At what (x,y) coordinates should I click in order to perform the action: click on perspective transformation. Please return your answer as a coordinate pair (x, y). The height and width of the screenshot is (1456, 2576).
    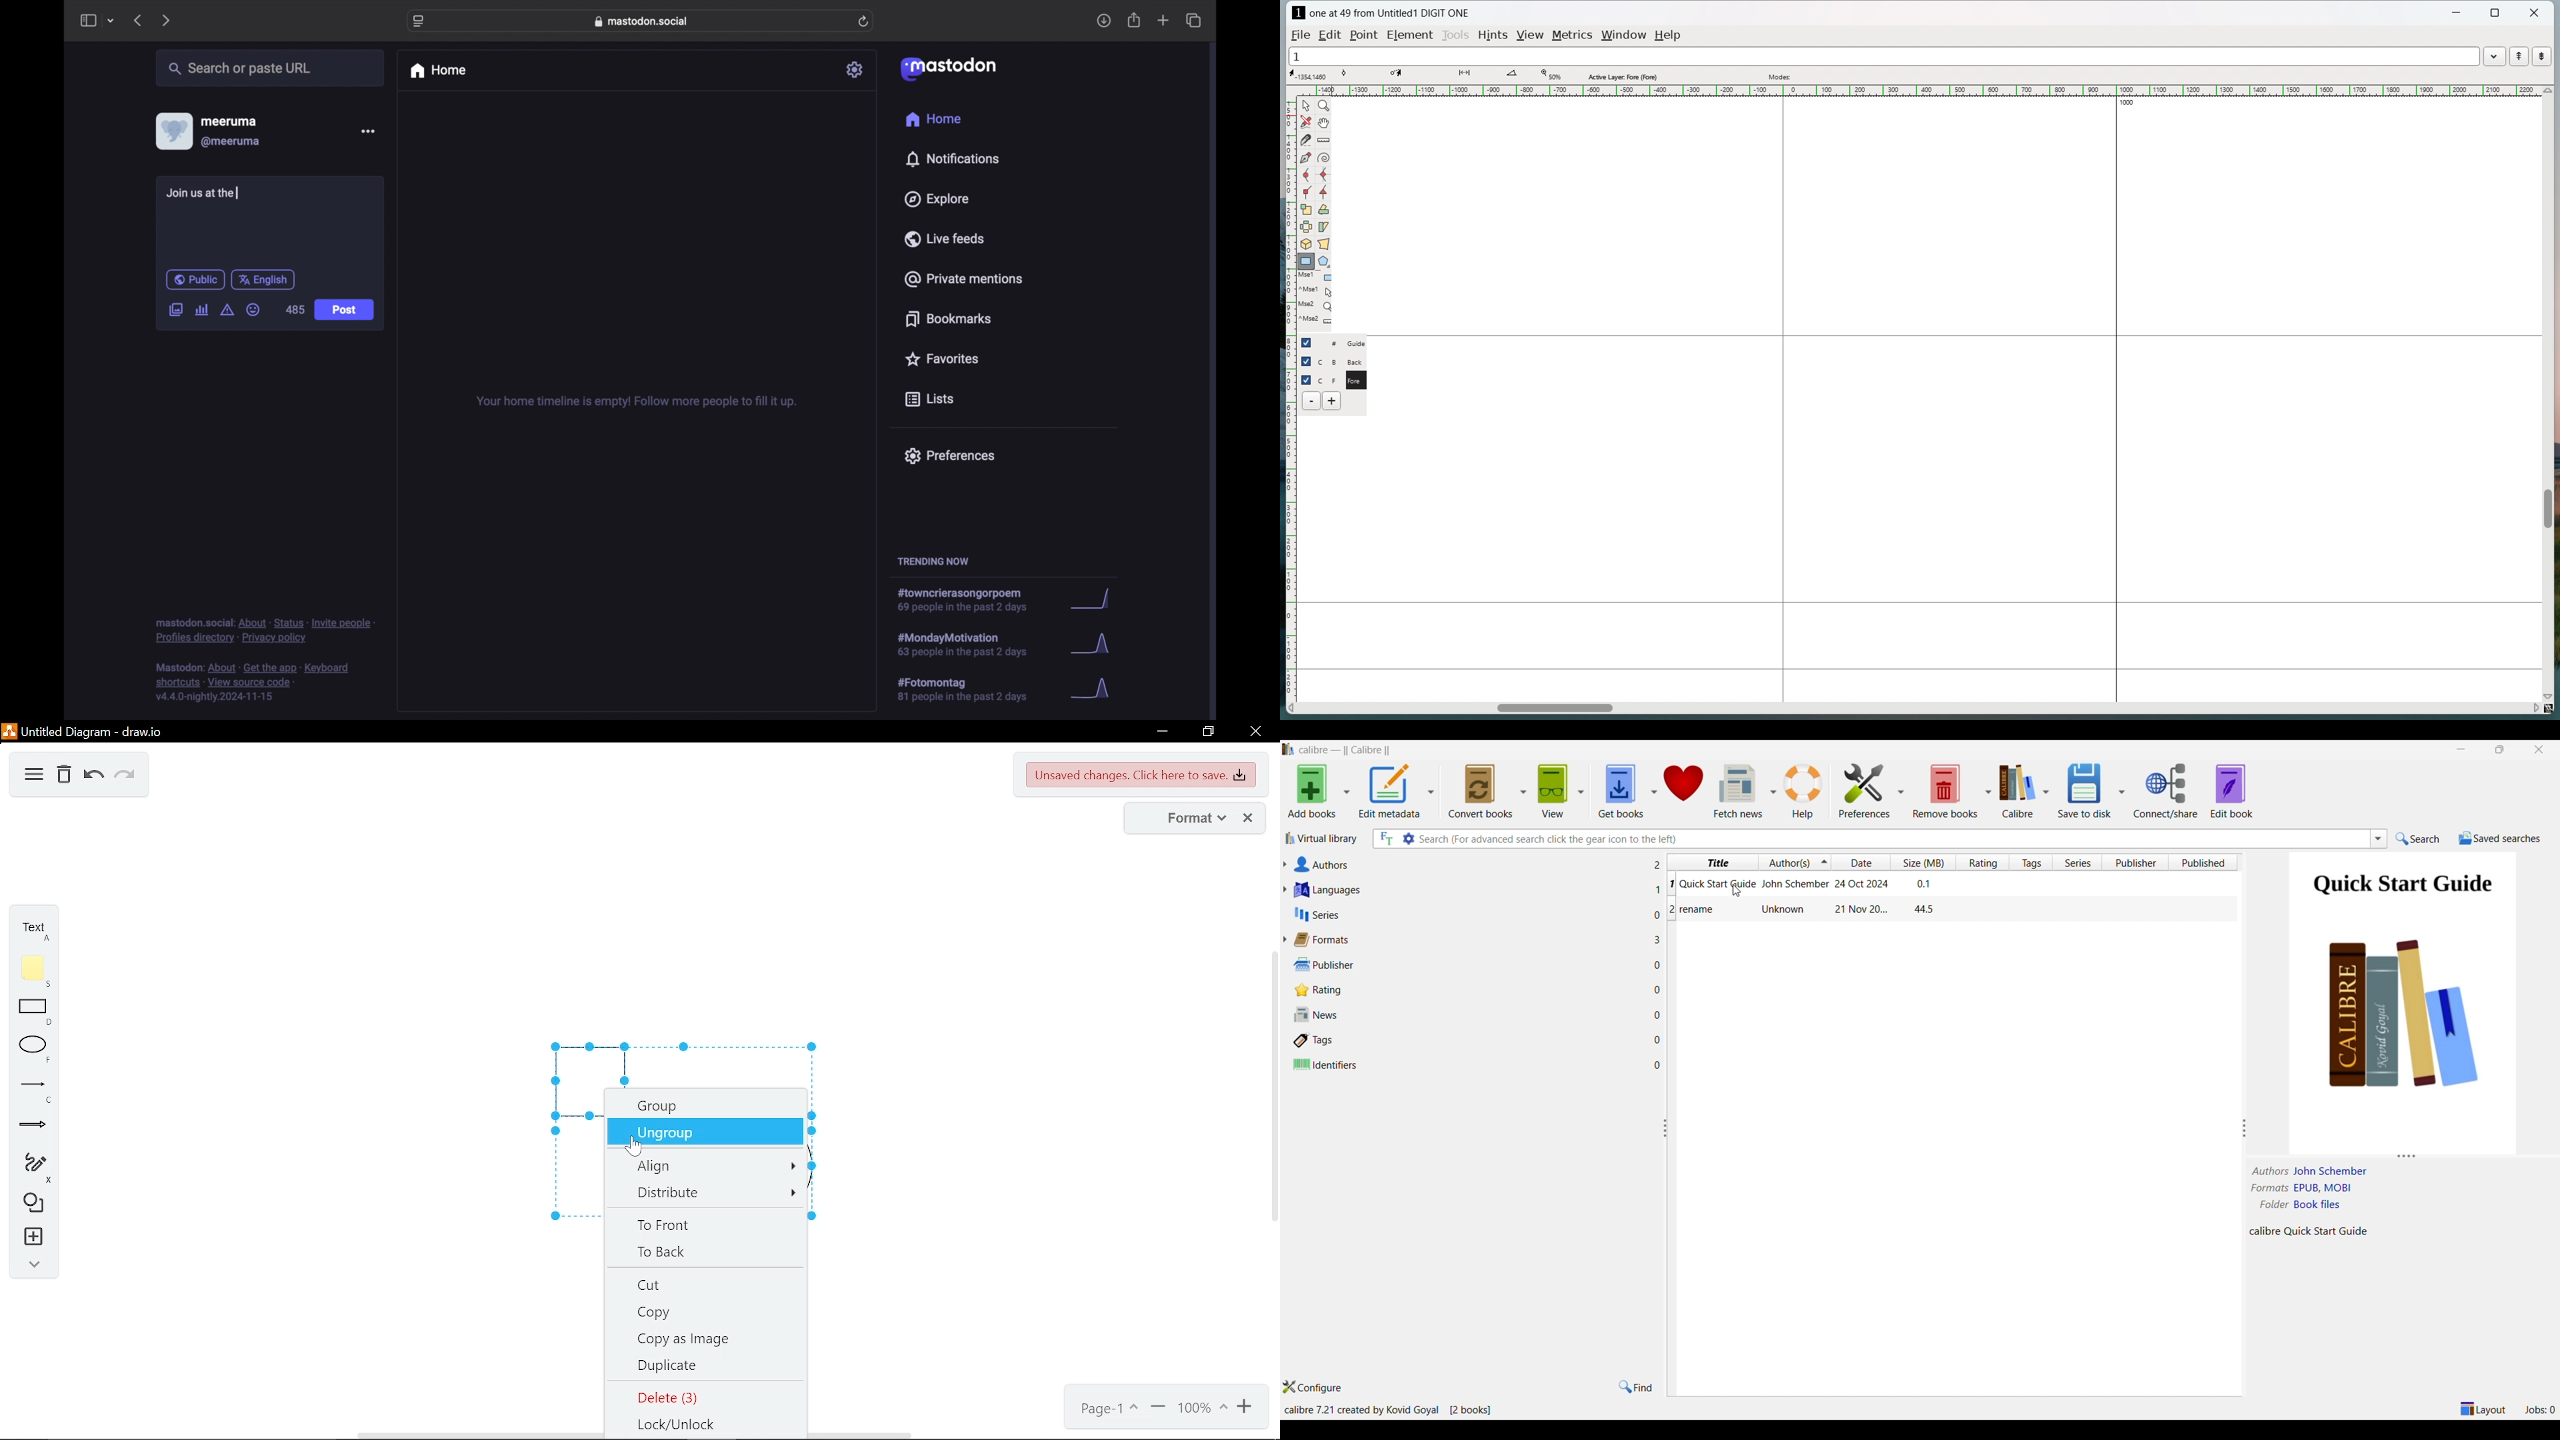
    Looking at the image, I should click on (1323, 243).